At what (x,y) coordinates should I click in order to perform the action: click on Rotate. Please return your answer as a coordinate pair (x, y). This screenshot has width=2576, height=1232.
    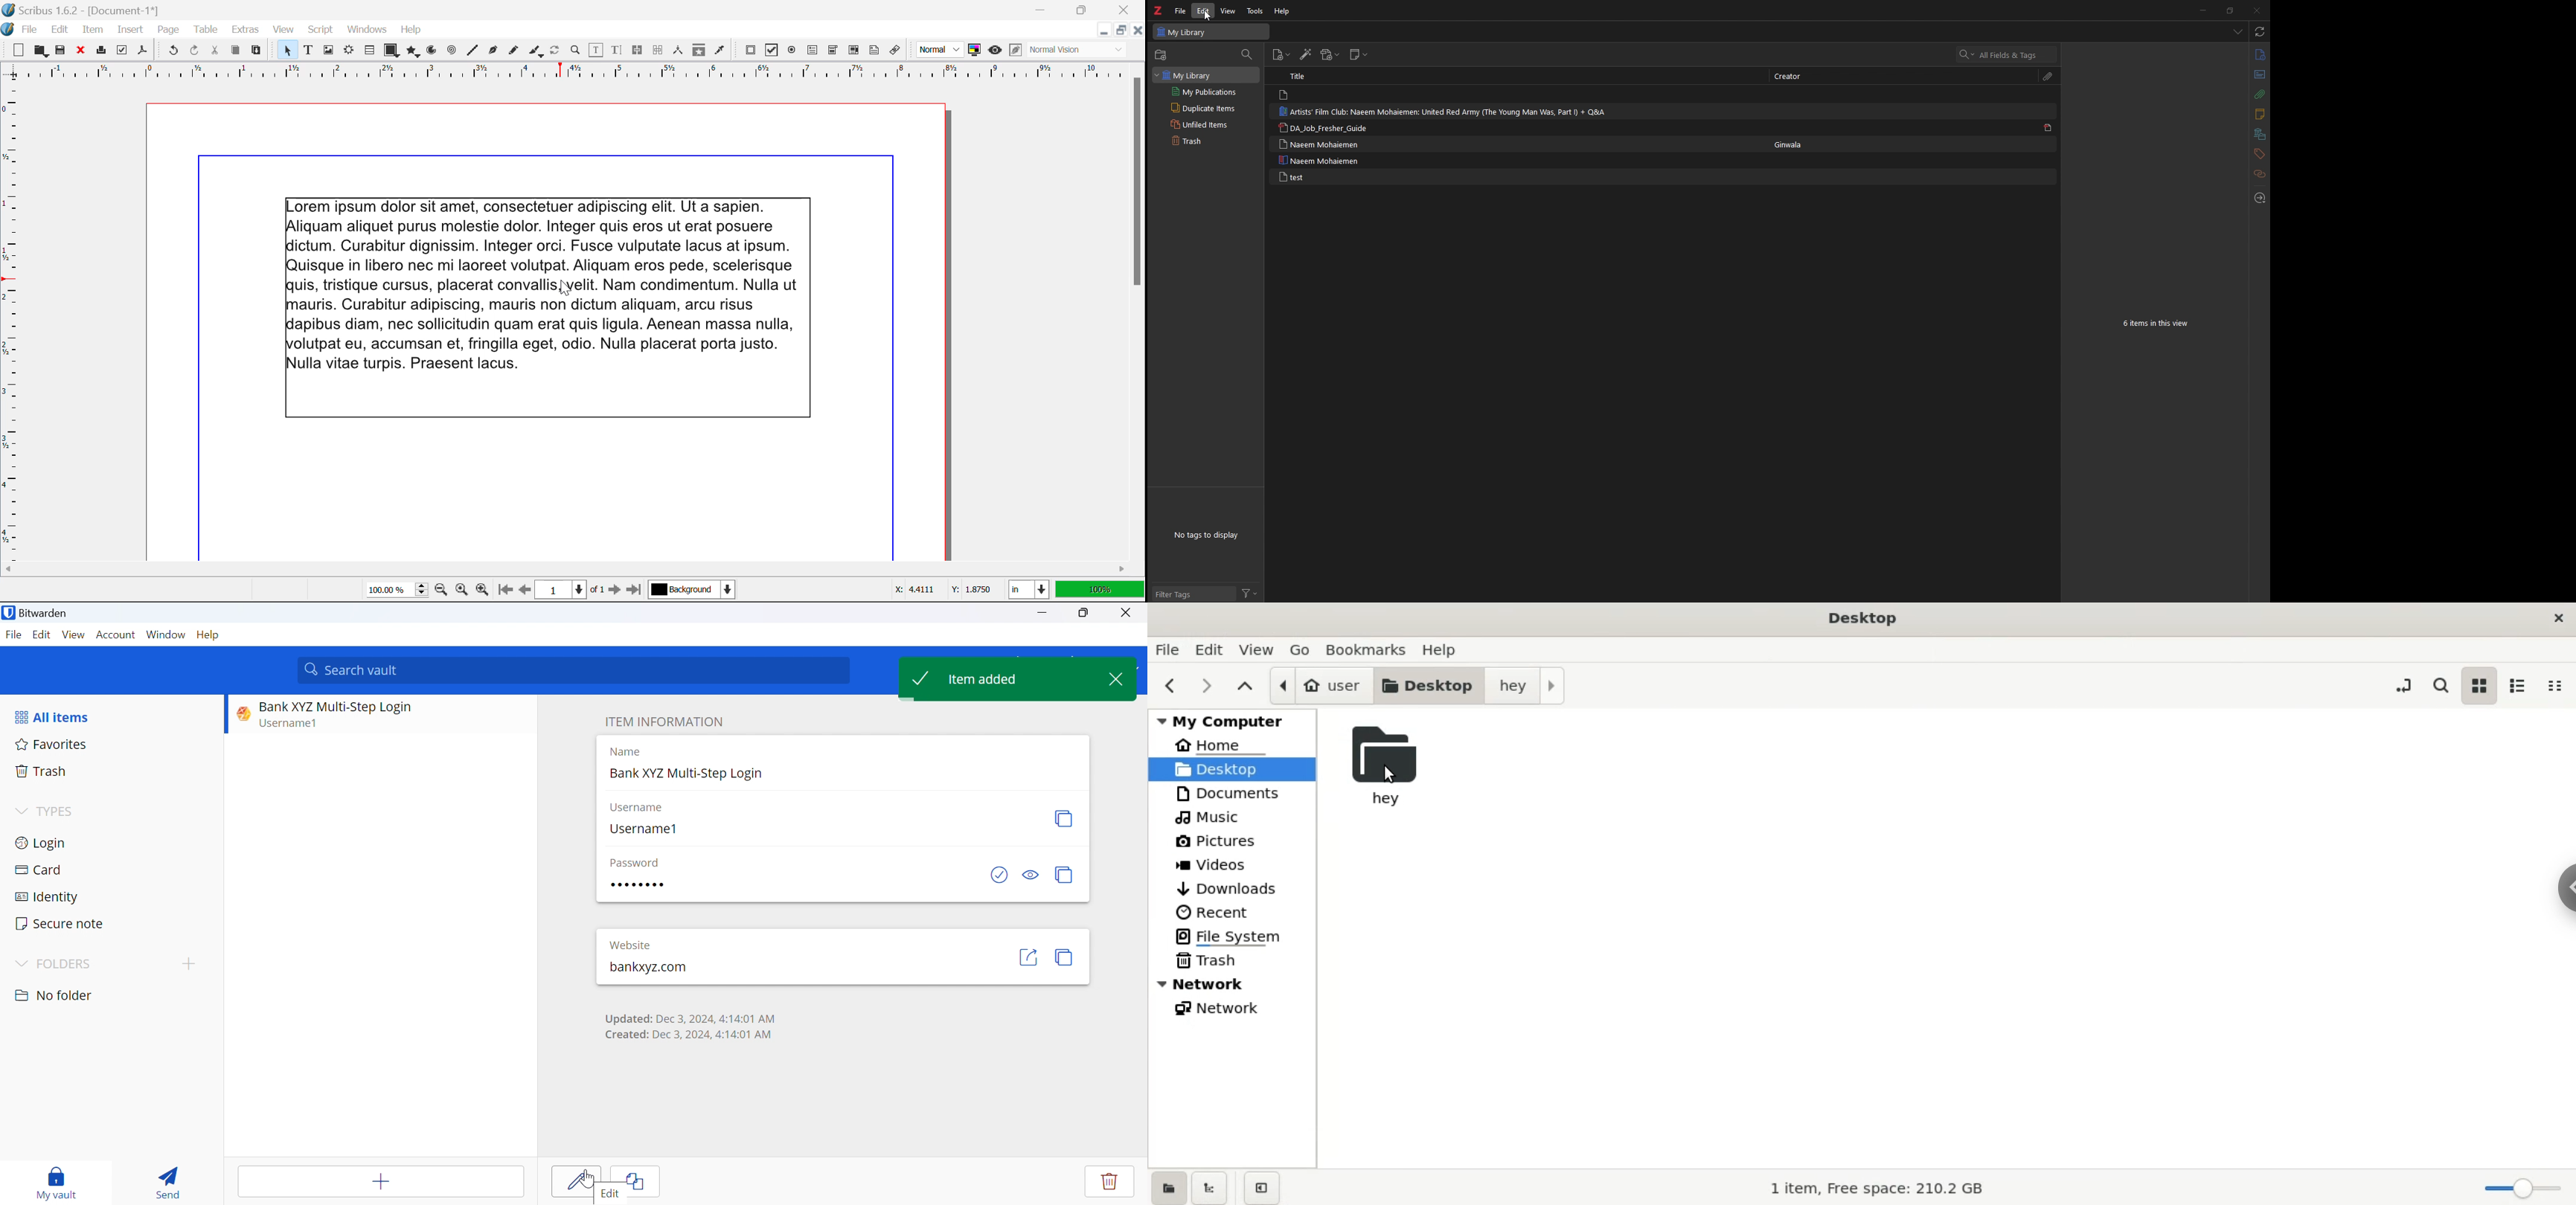
    Looking at the image, I should click on (556, 50).